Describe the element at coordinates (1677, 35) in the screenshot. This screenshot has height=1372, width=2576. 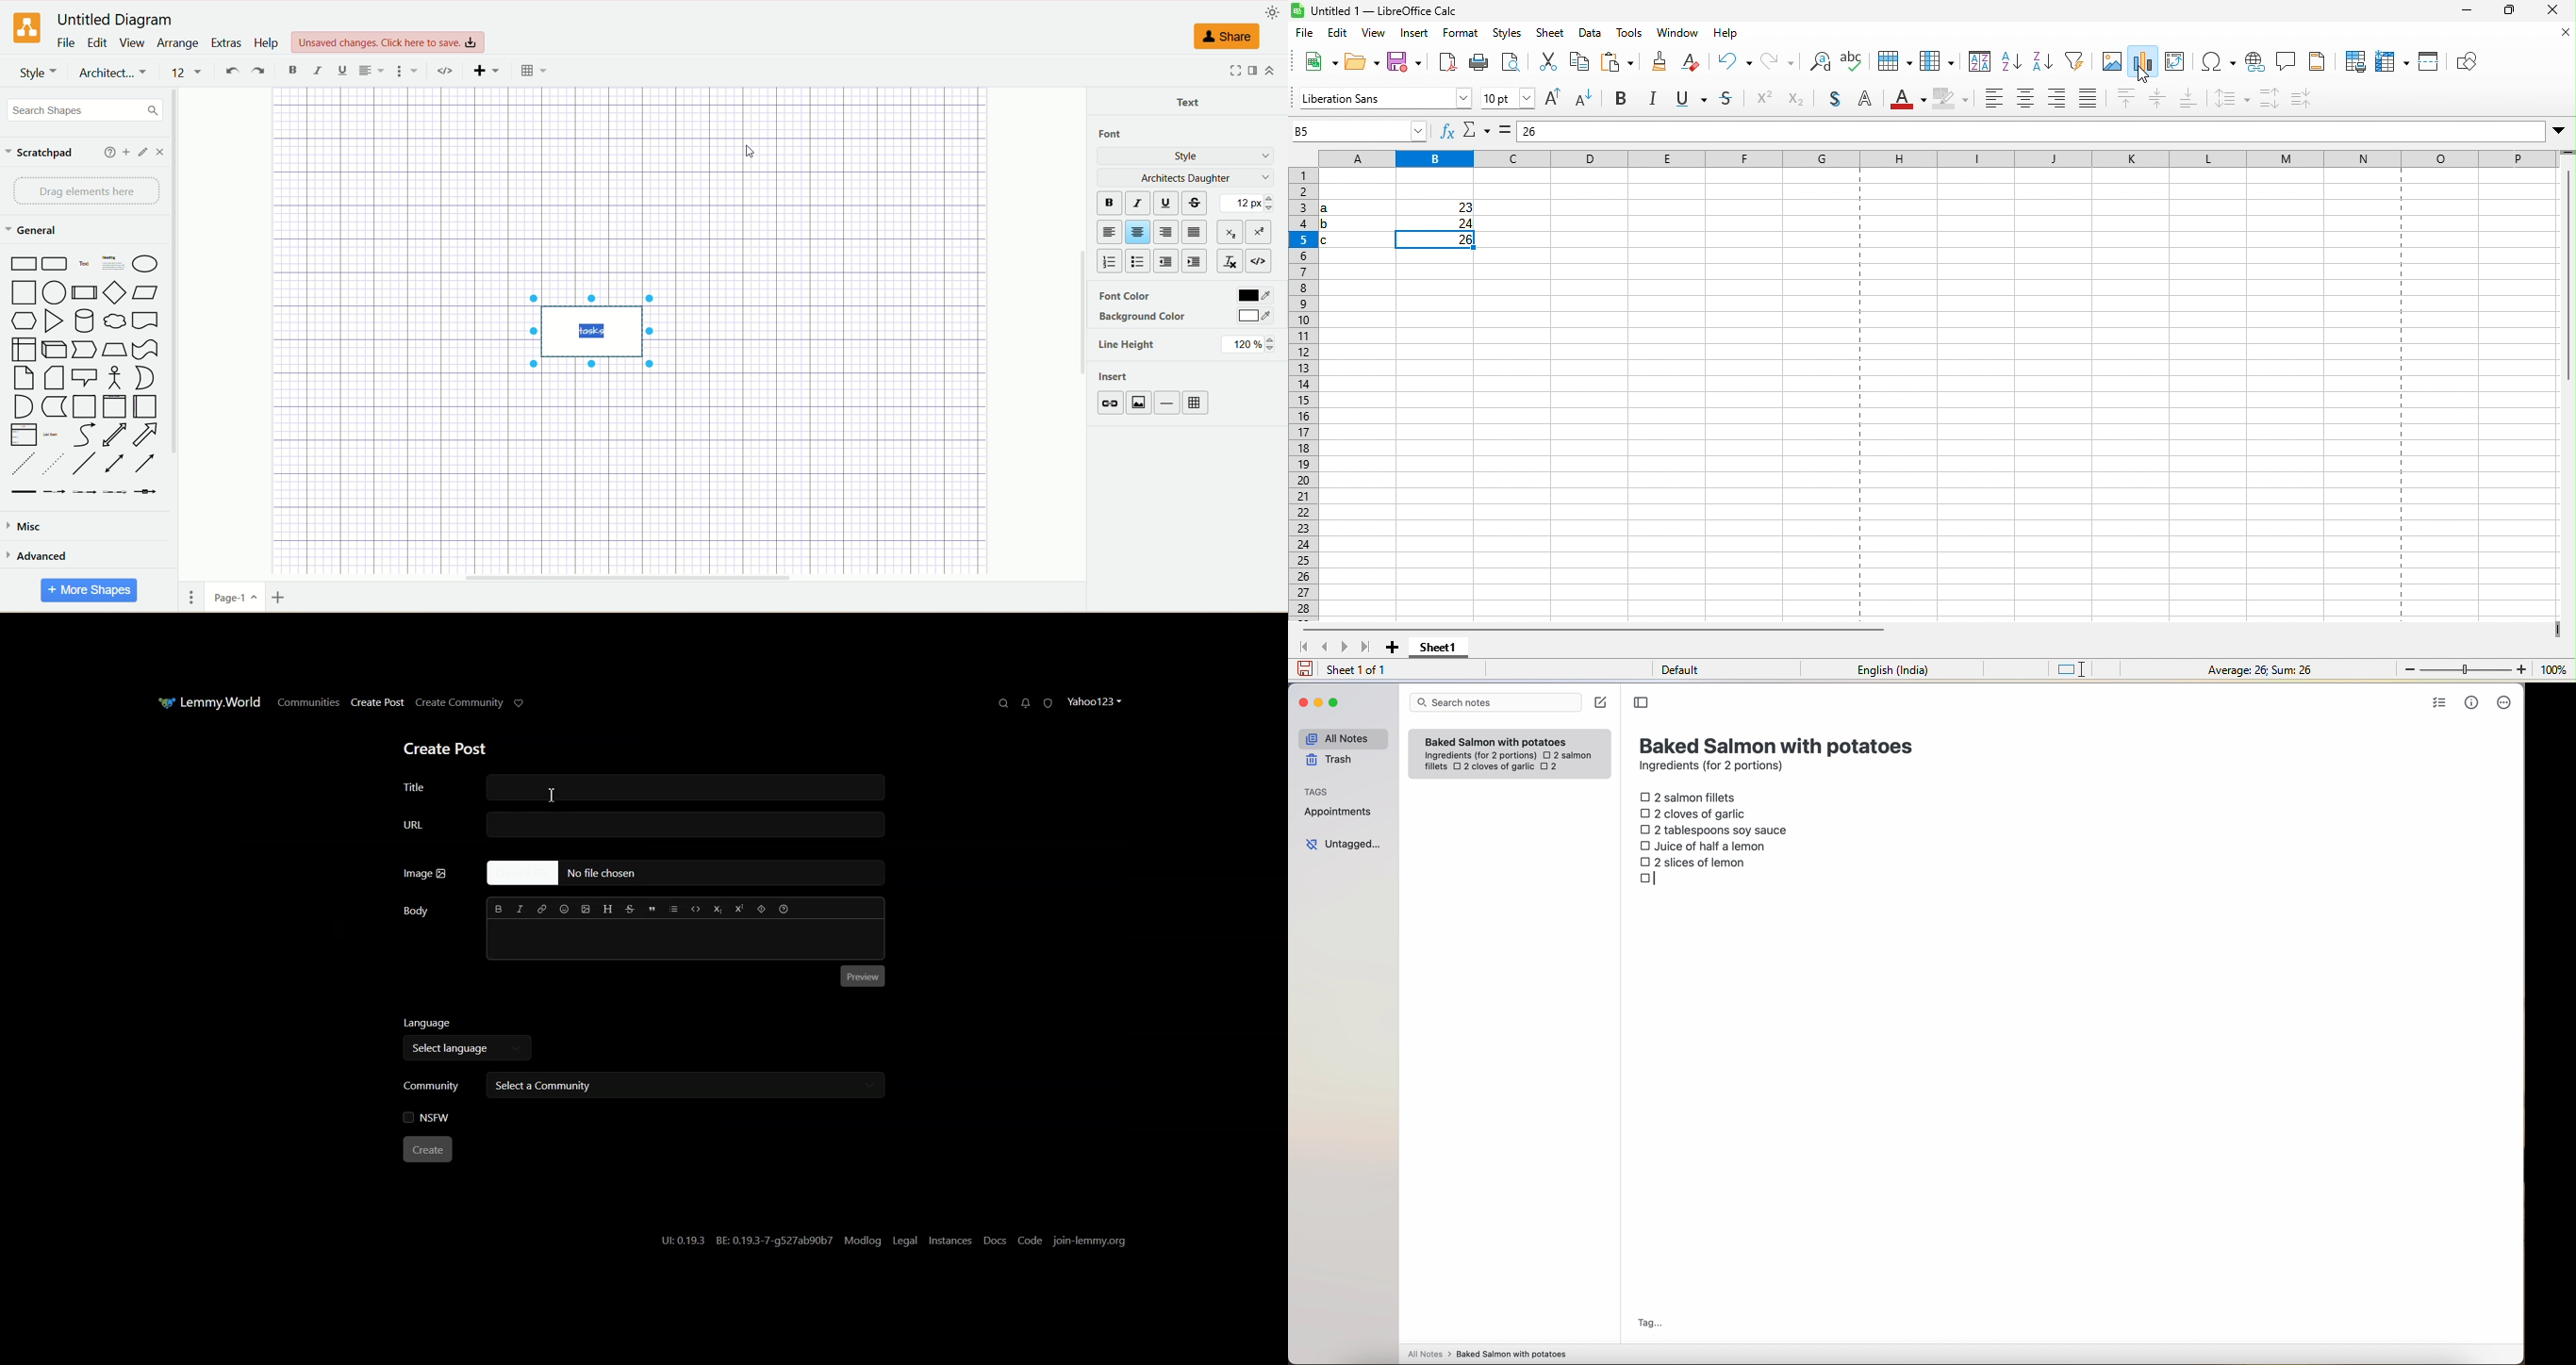
I see `window` at that location.